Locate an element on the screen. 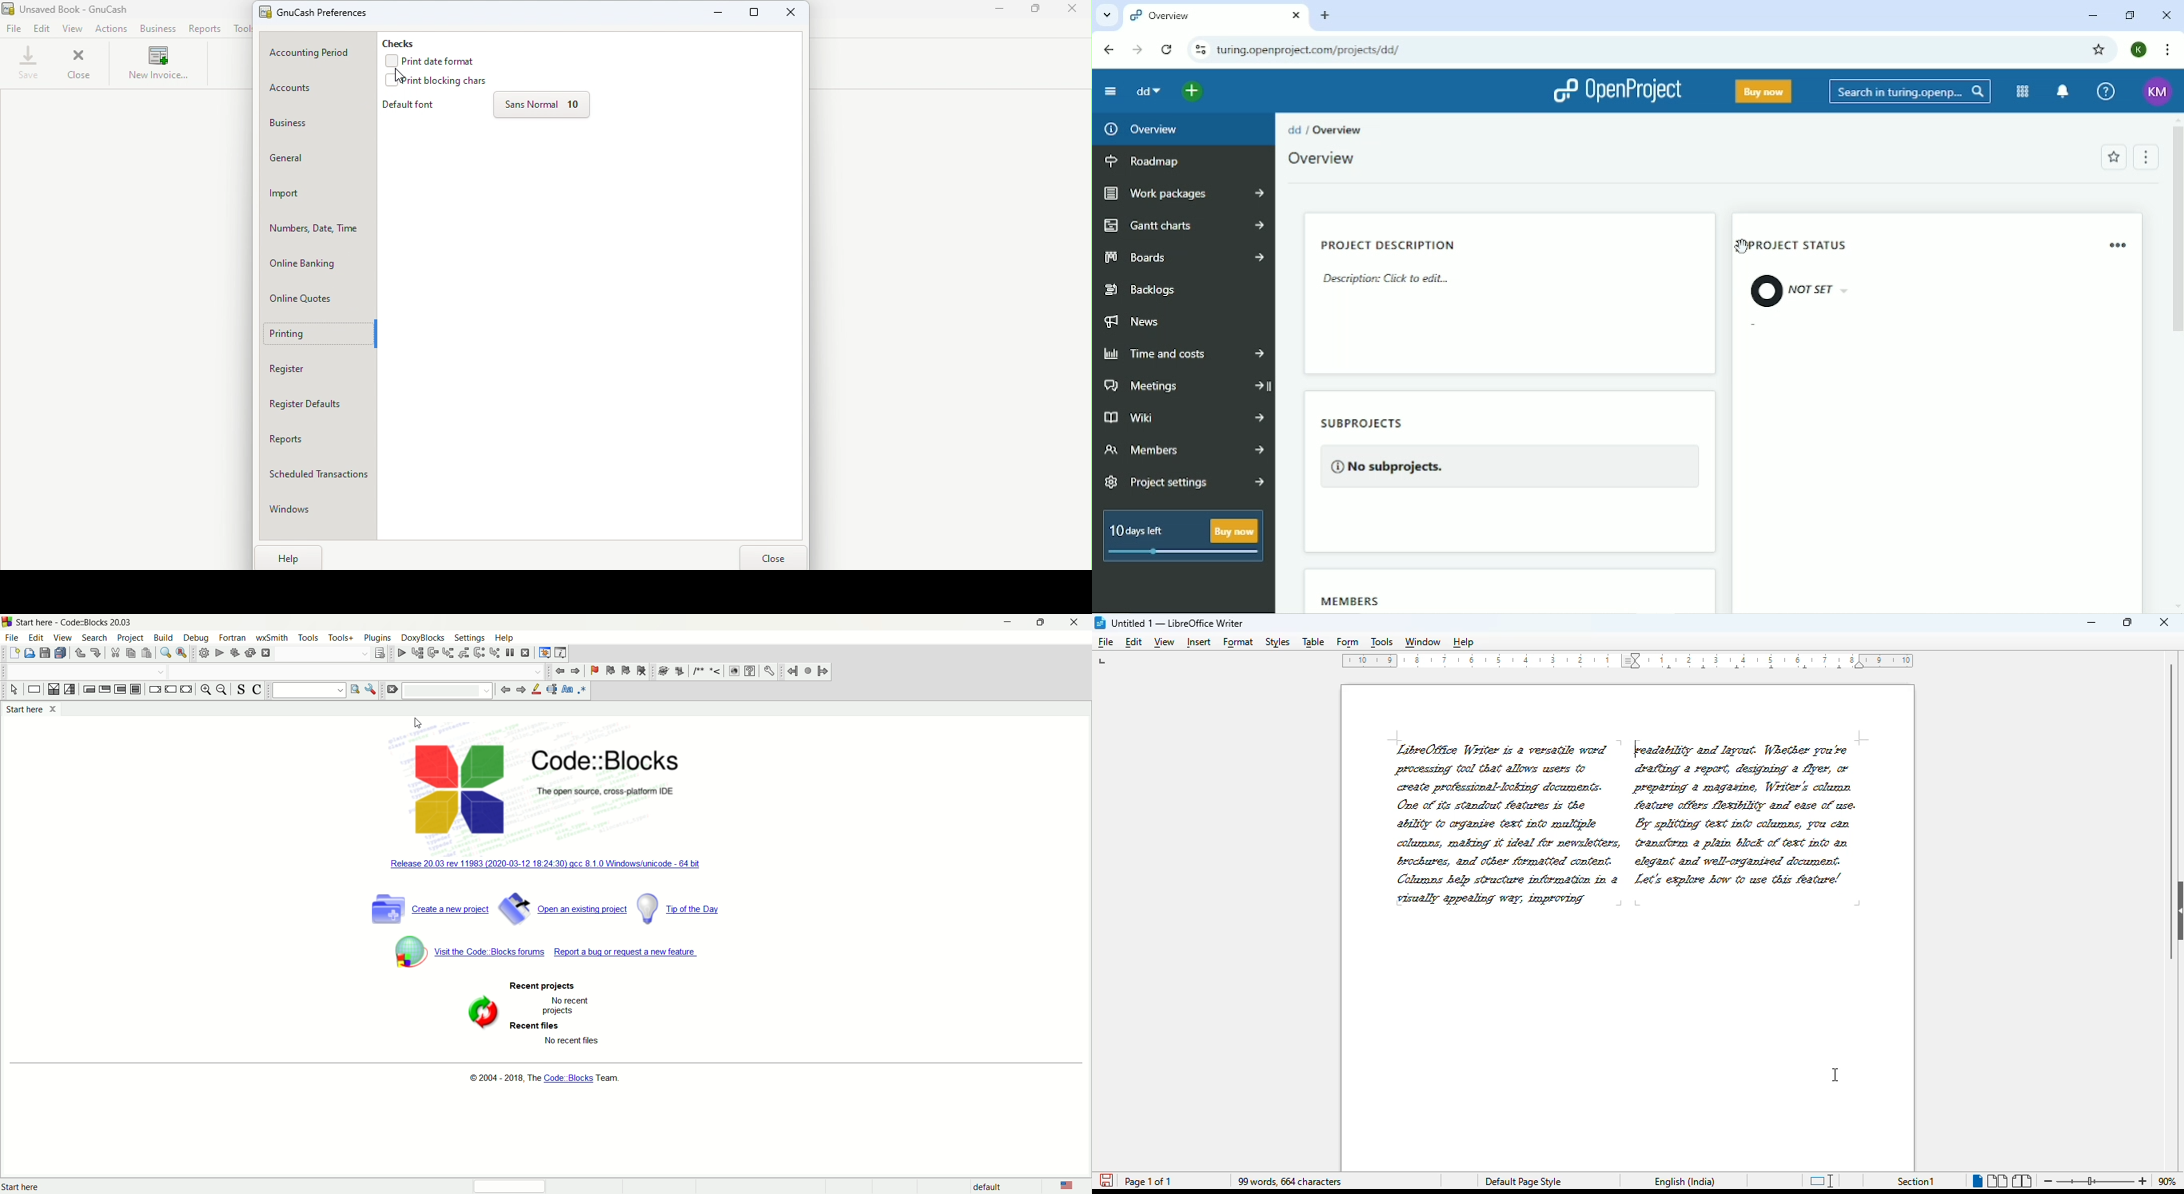 The image size is (2184, 1204). cursor is located at coordinates (399, 77).